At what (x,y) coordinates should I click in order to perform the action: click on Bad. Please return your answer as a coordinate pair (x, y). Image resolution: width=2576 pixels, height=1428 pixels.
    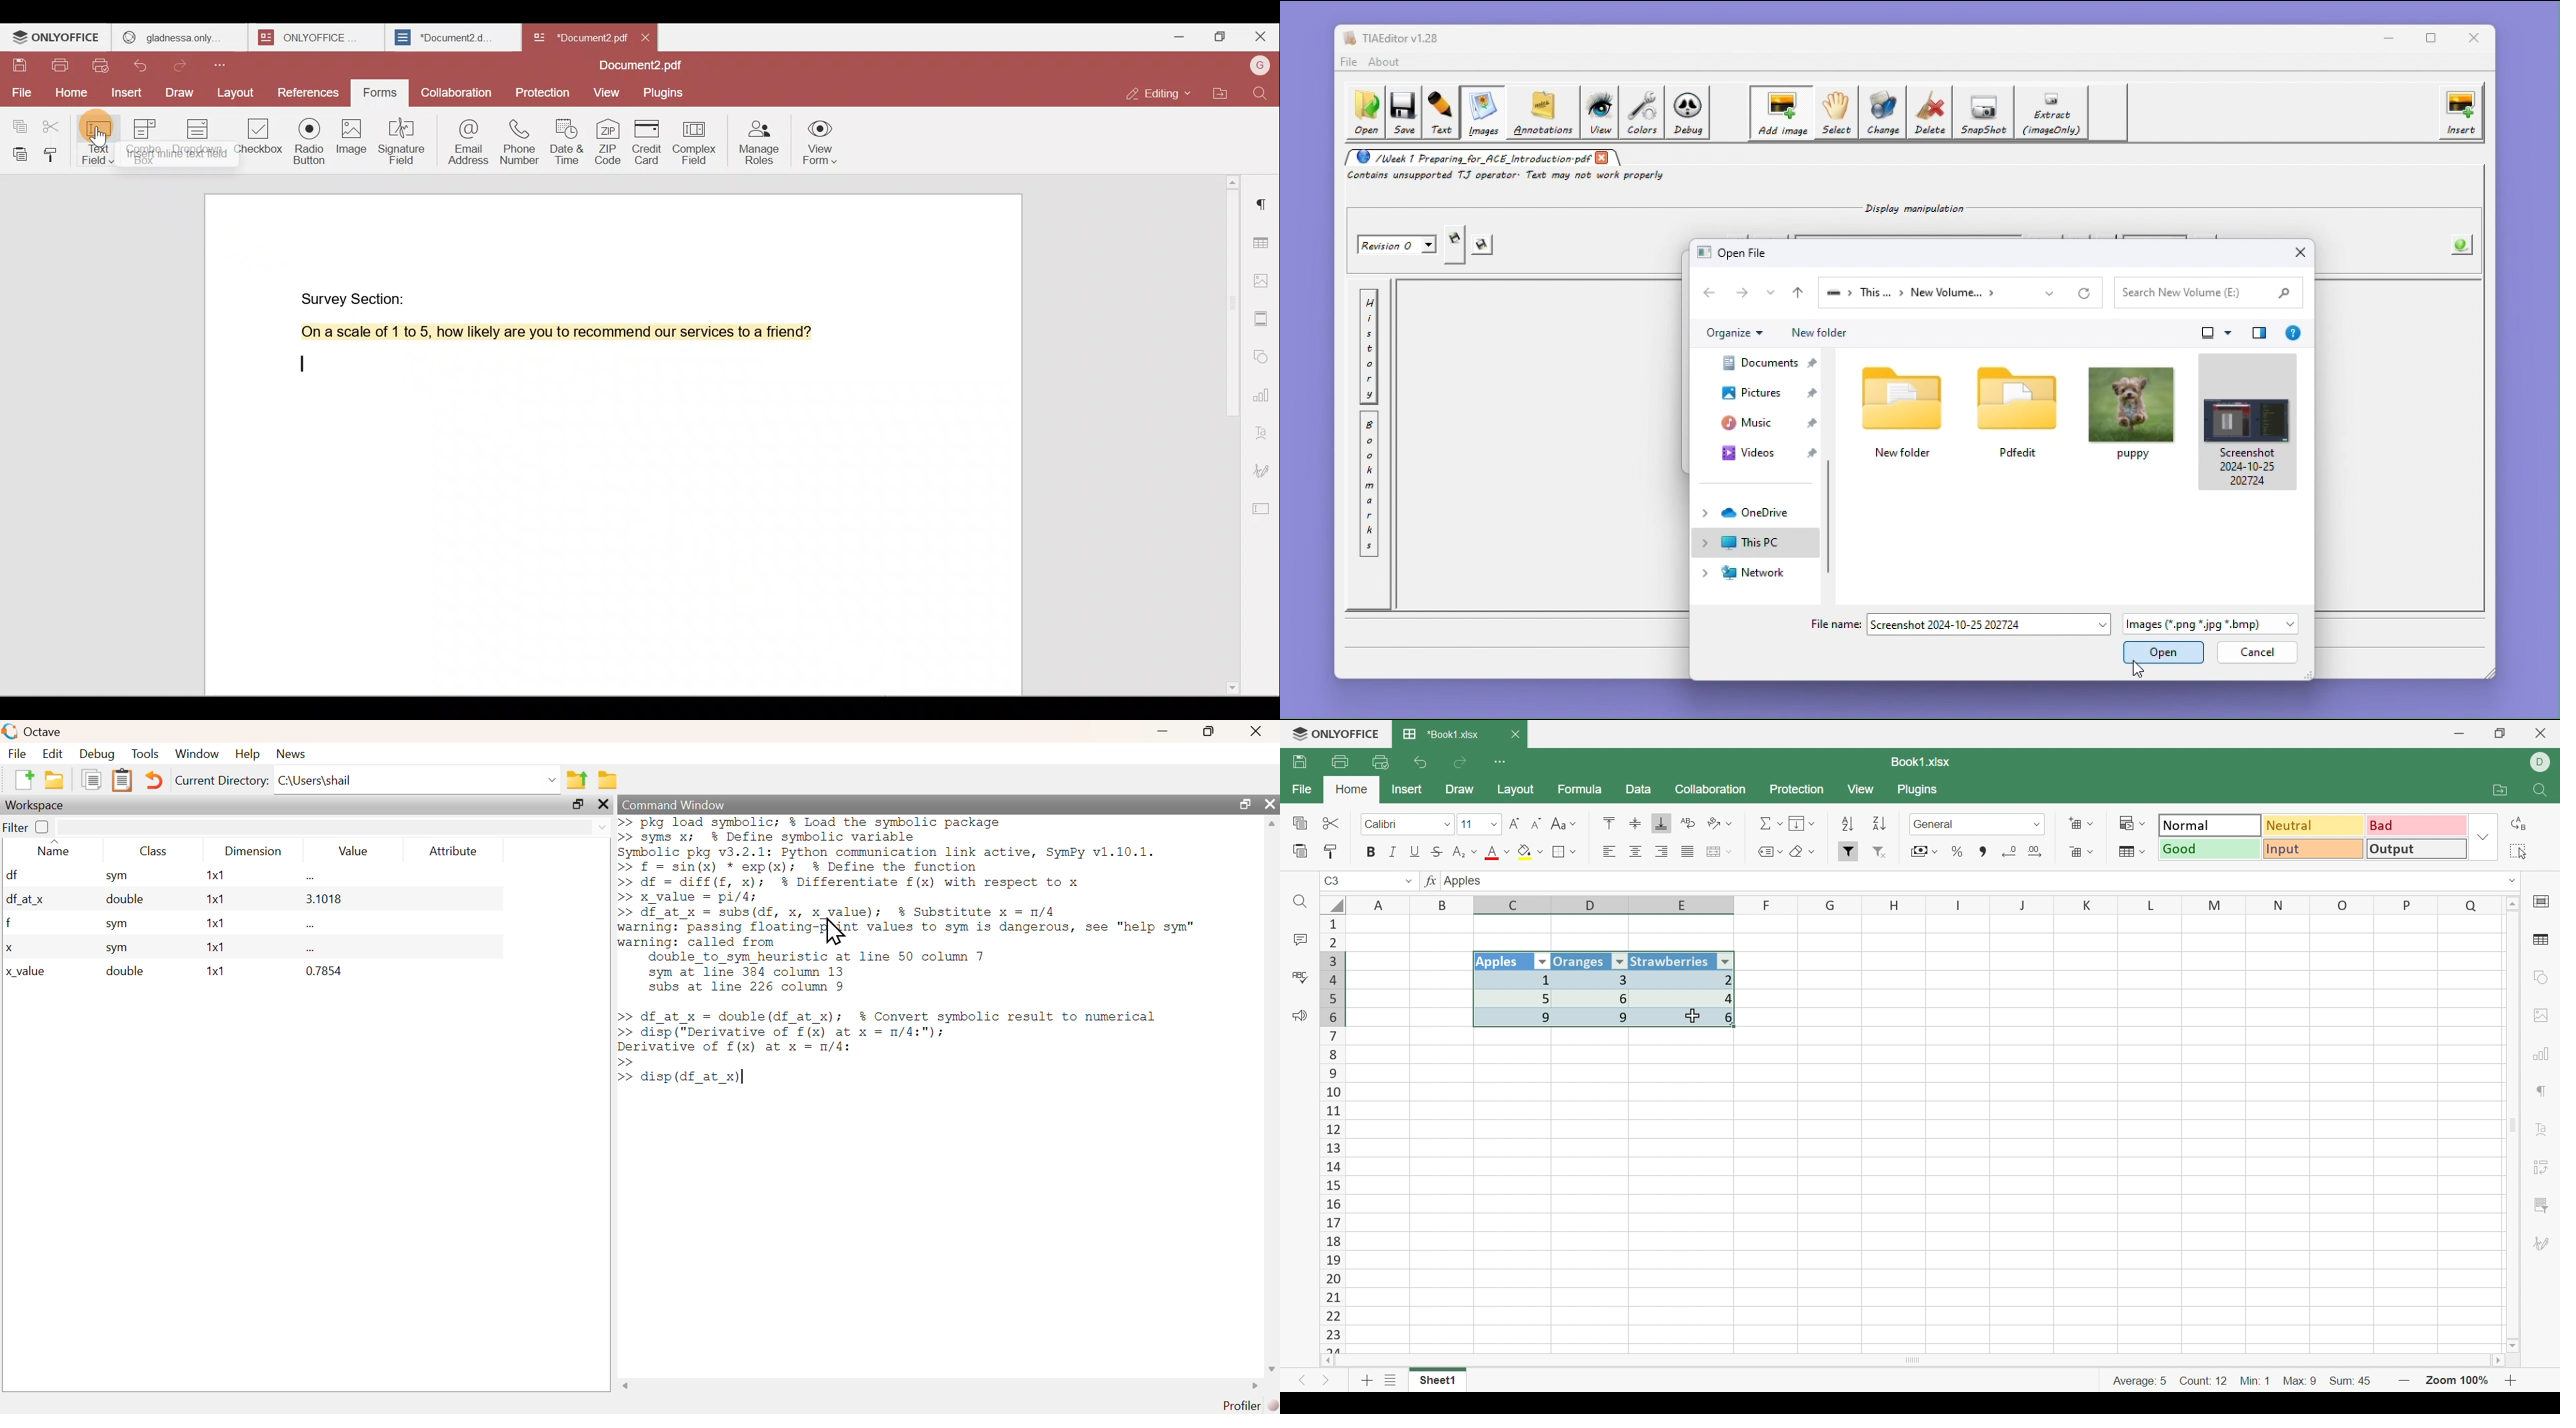
    Looking at the image, I should click on (2414, 825).